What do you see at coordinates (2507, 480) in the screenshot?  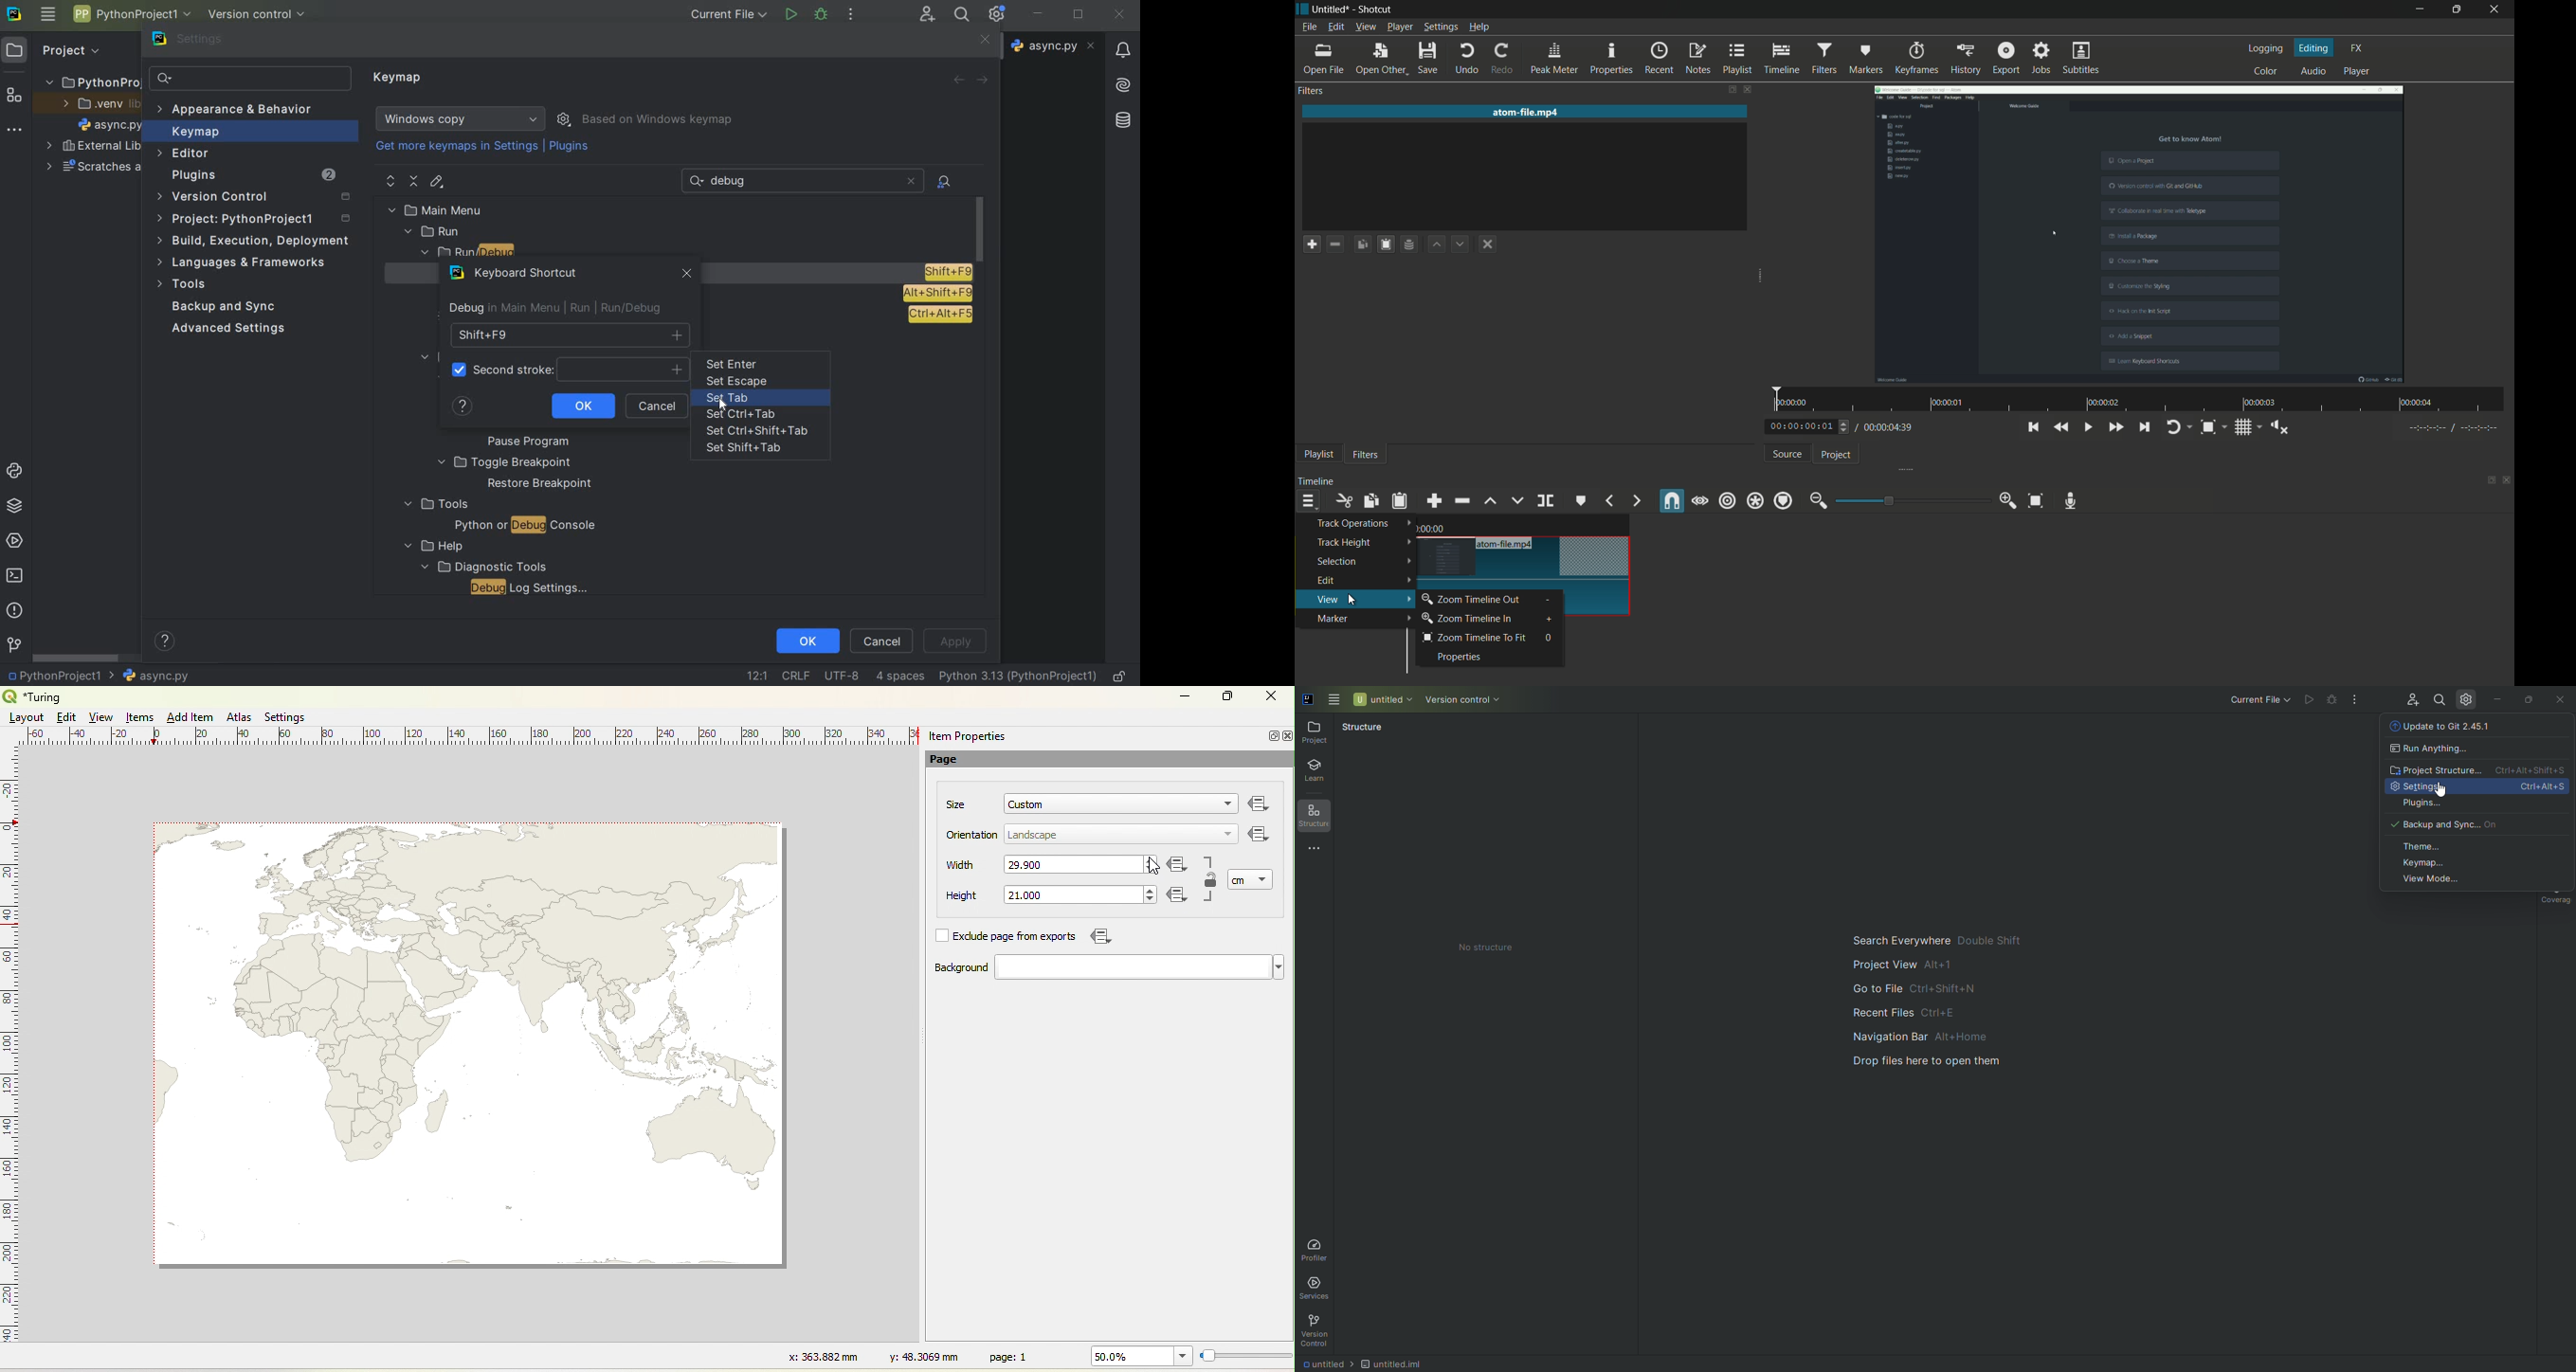 I see `close timeline` at bounding box center [2507, 480].